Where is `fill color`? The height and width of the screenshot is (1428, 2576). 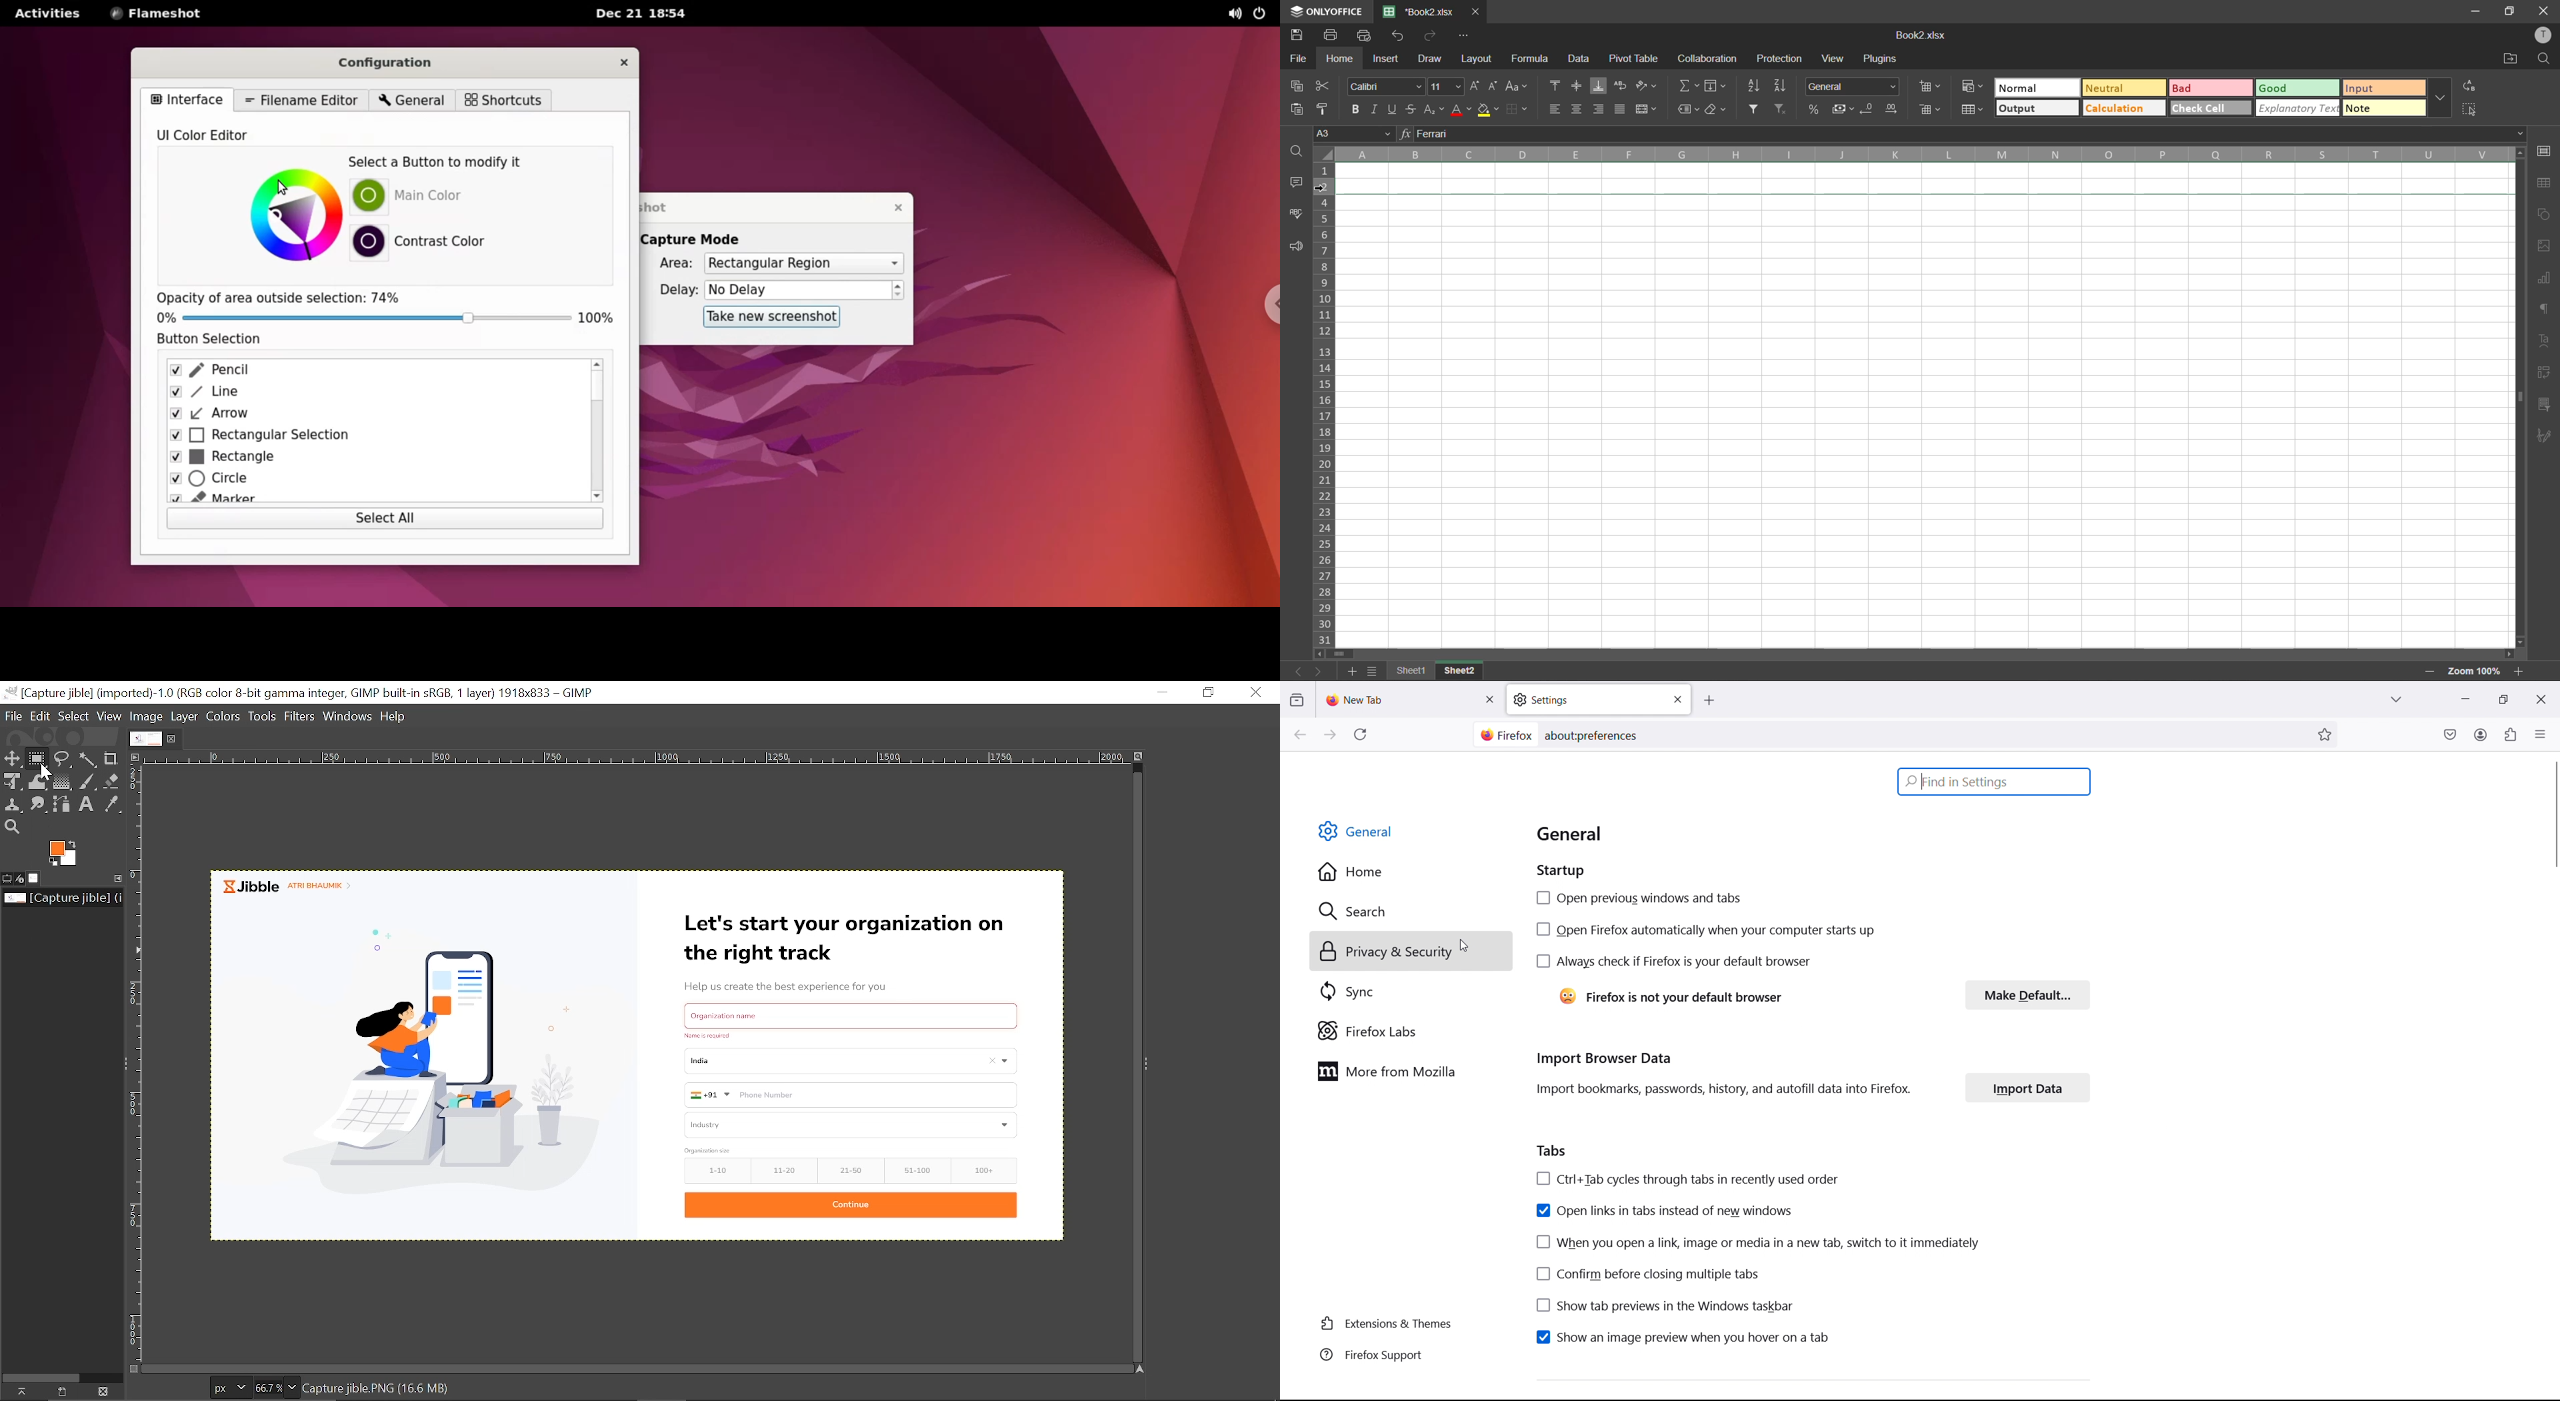 fill color is located at coordinates (1487, 111).